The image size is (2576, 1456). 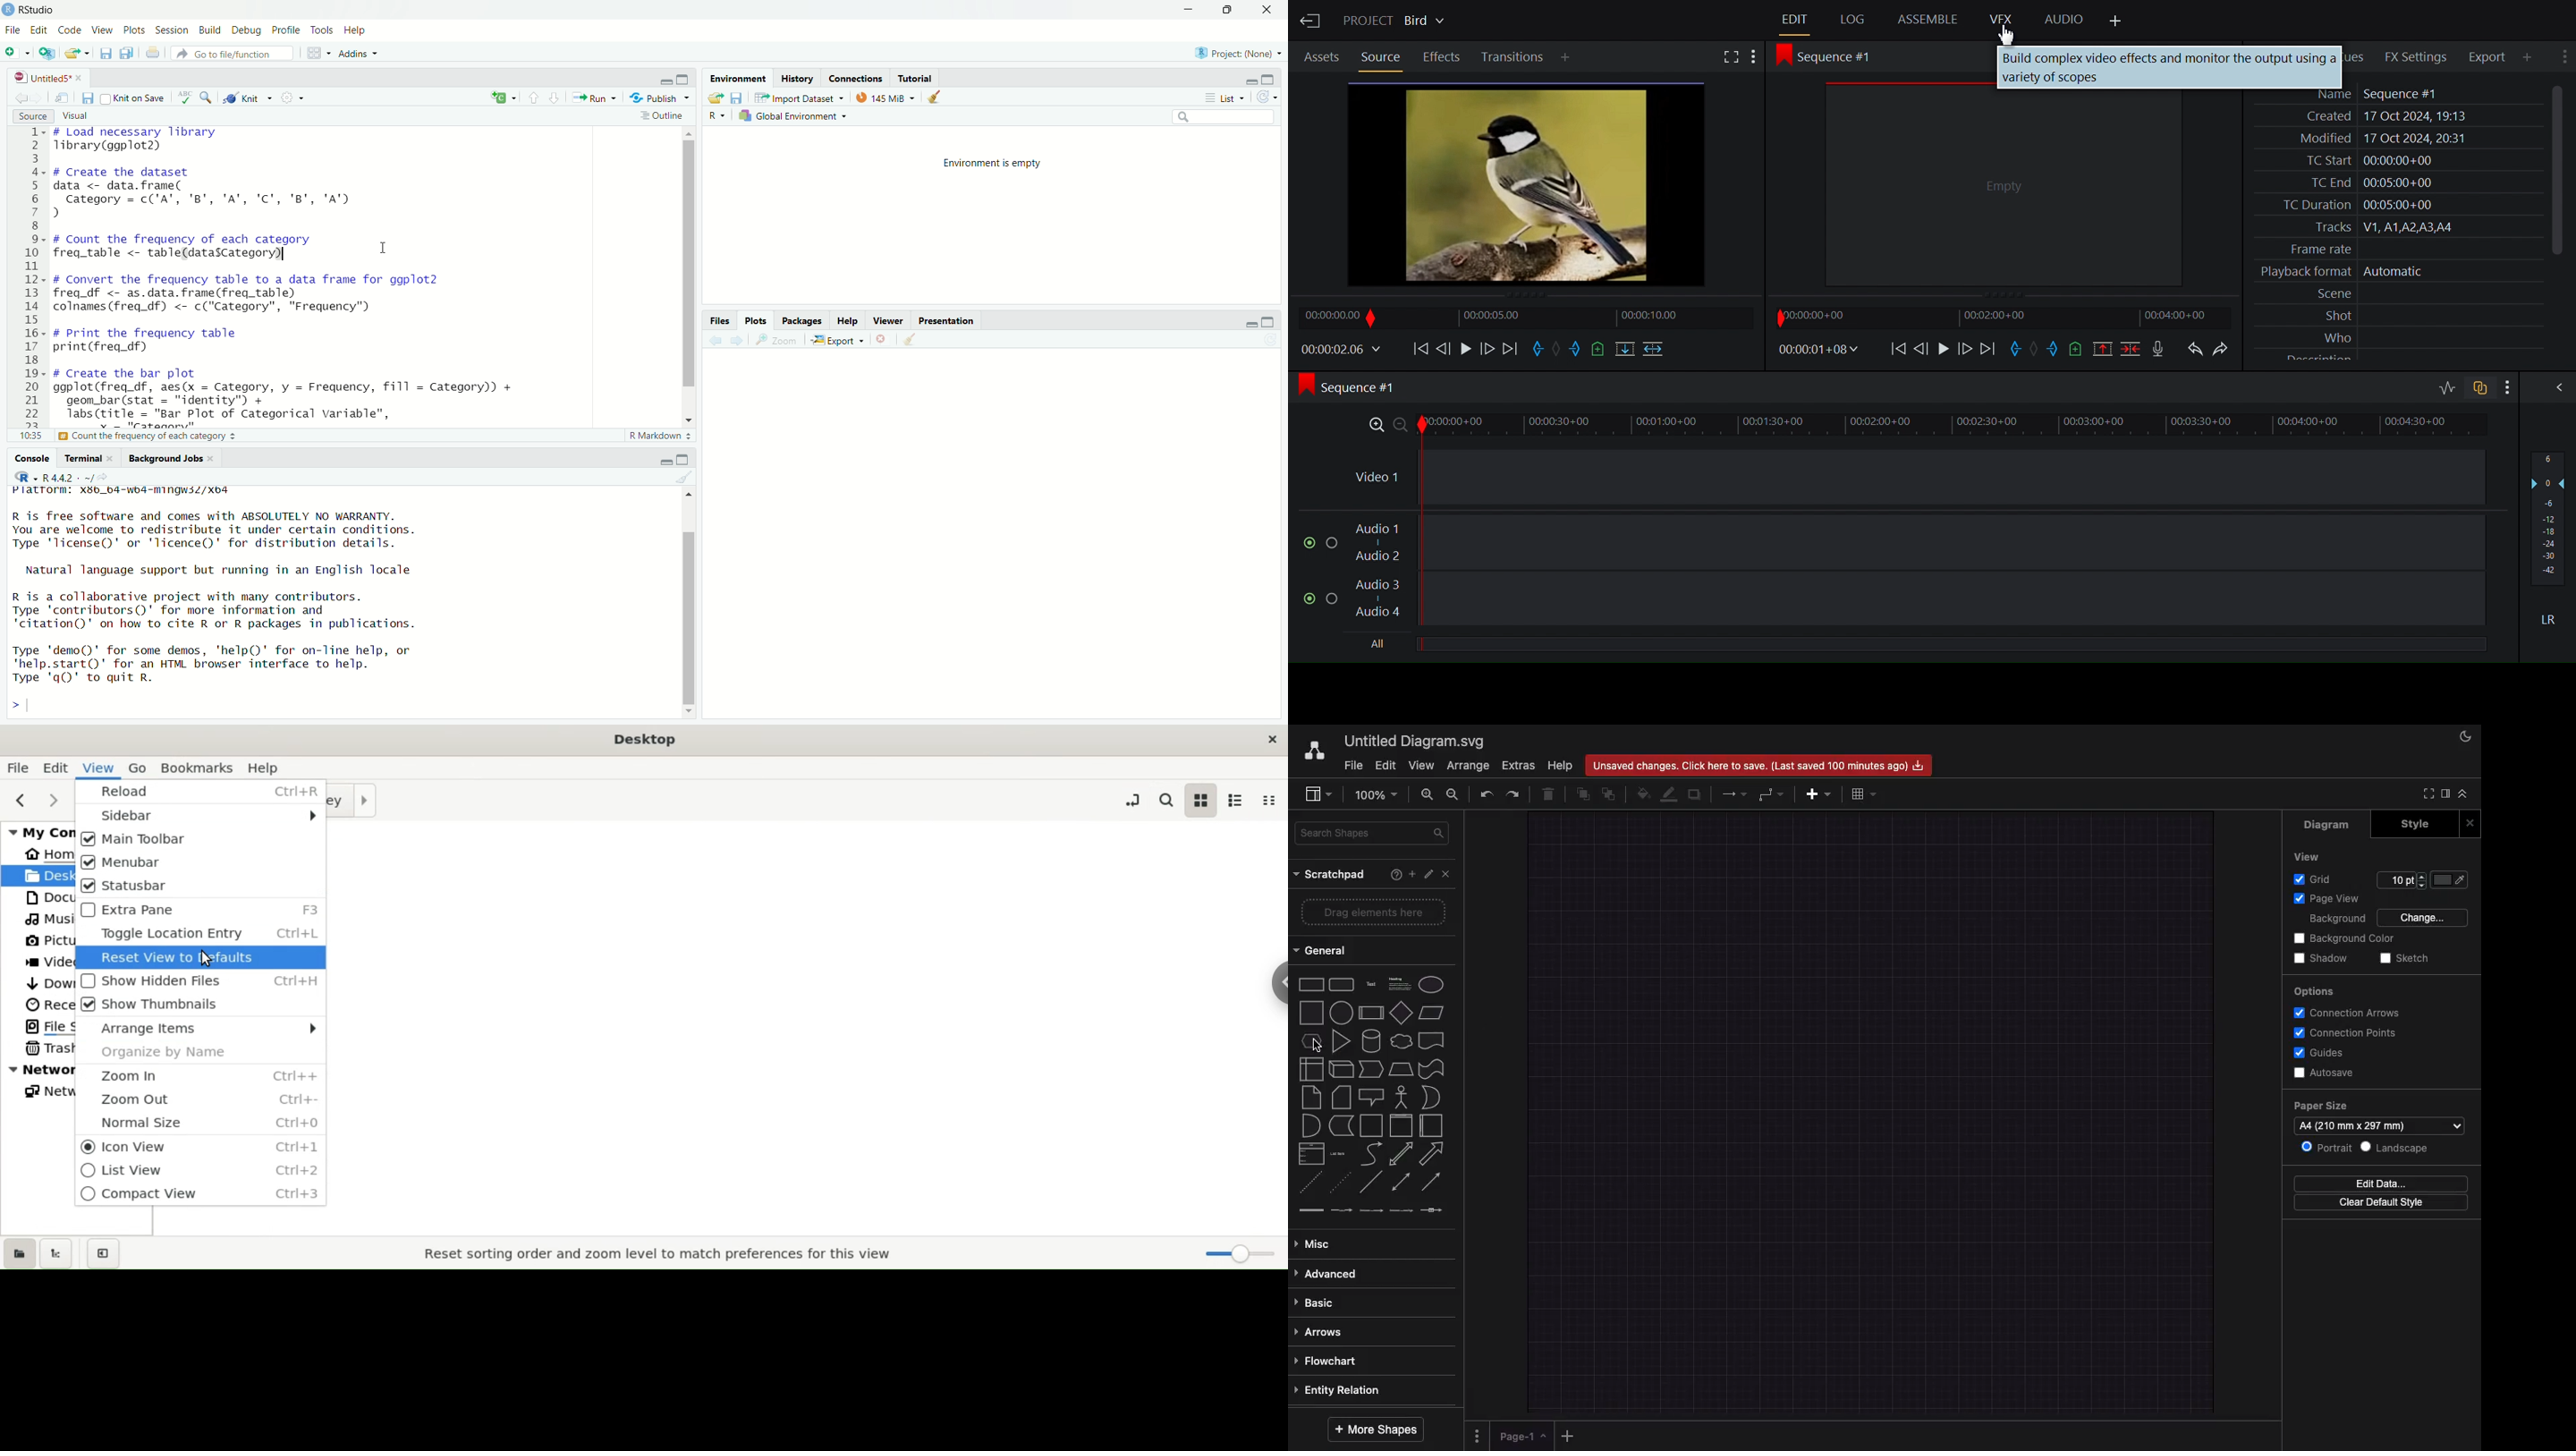 What do you see at coordinates (1655, 350) in the screenshot?
I see `Insert into the target sequence` at bounding box center [1655, 350].